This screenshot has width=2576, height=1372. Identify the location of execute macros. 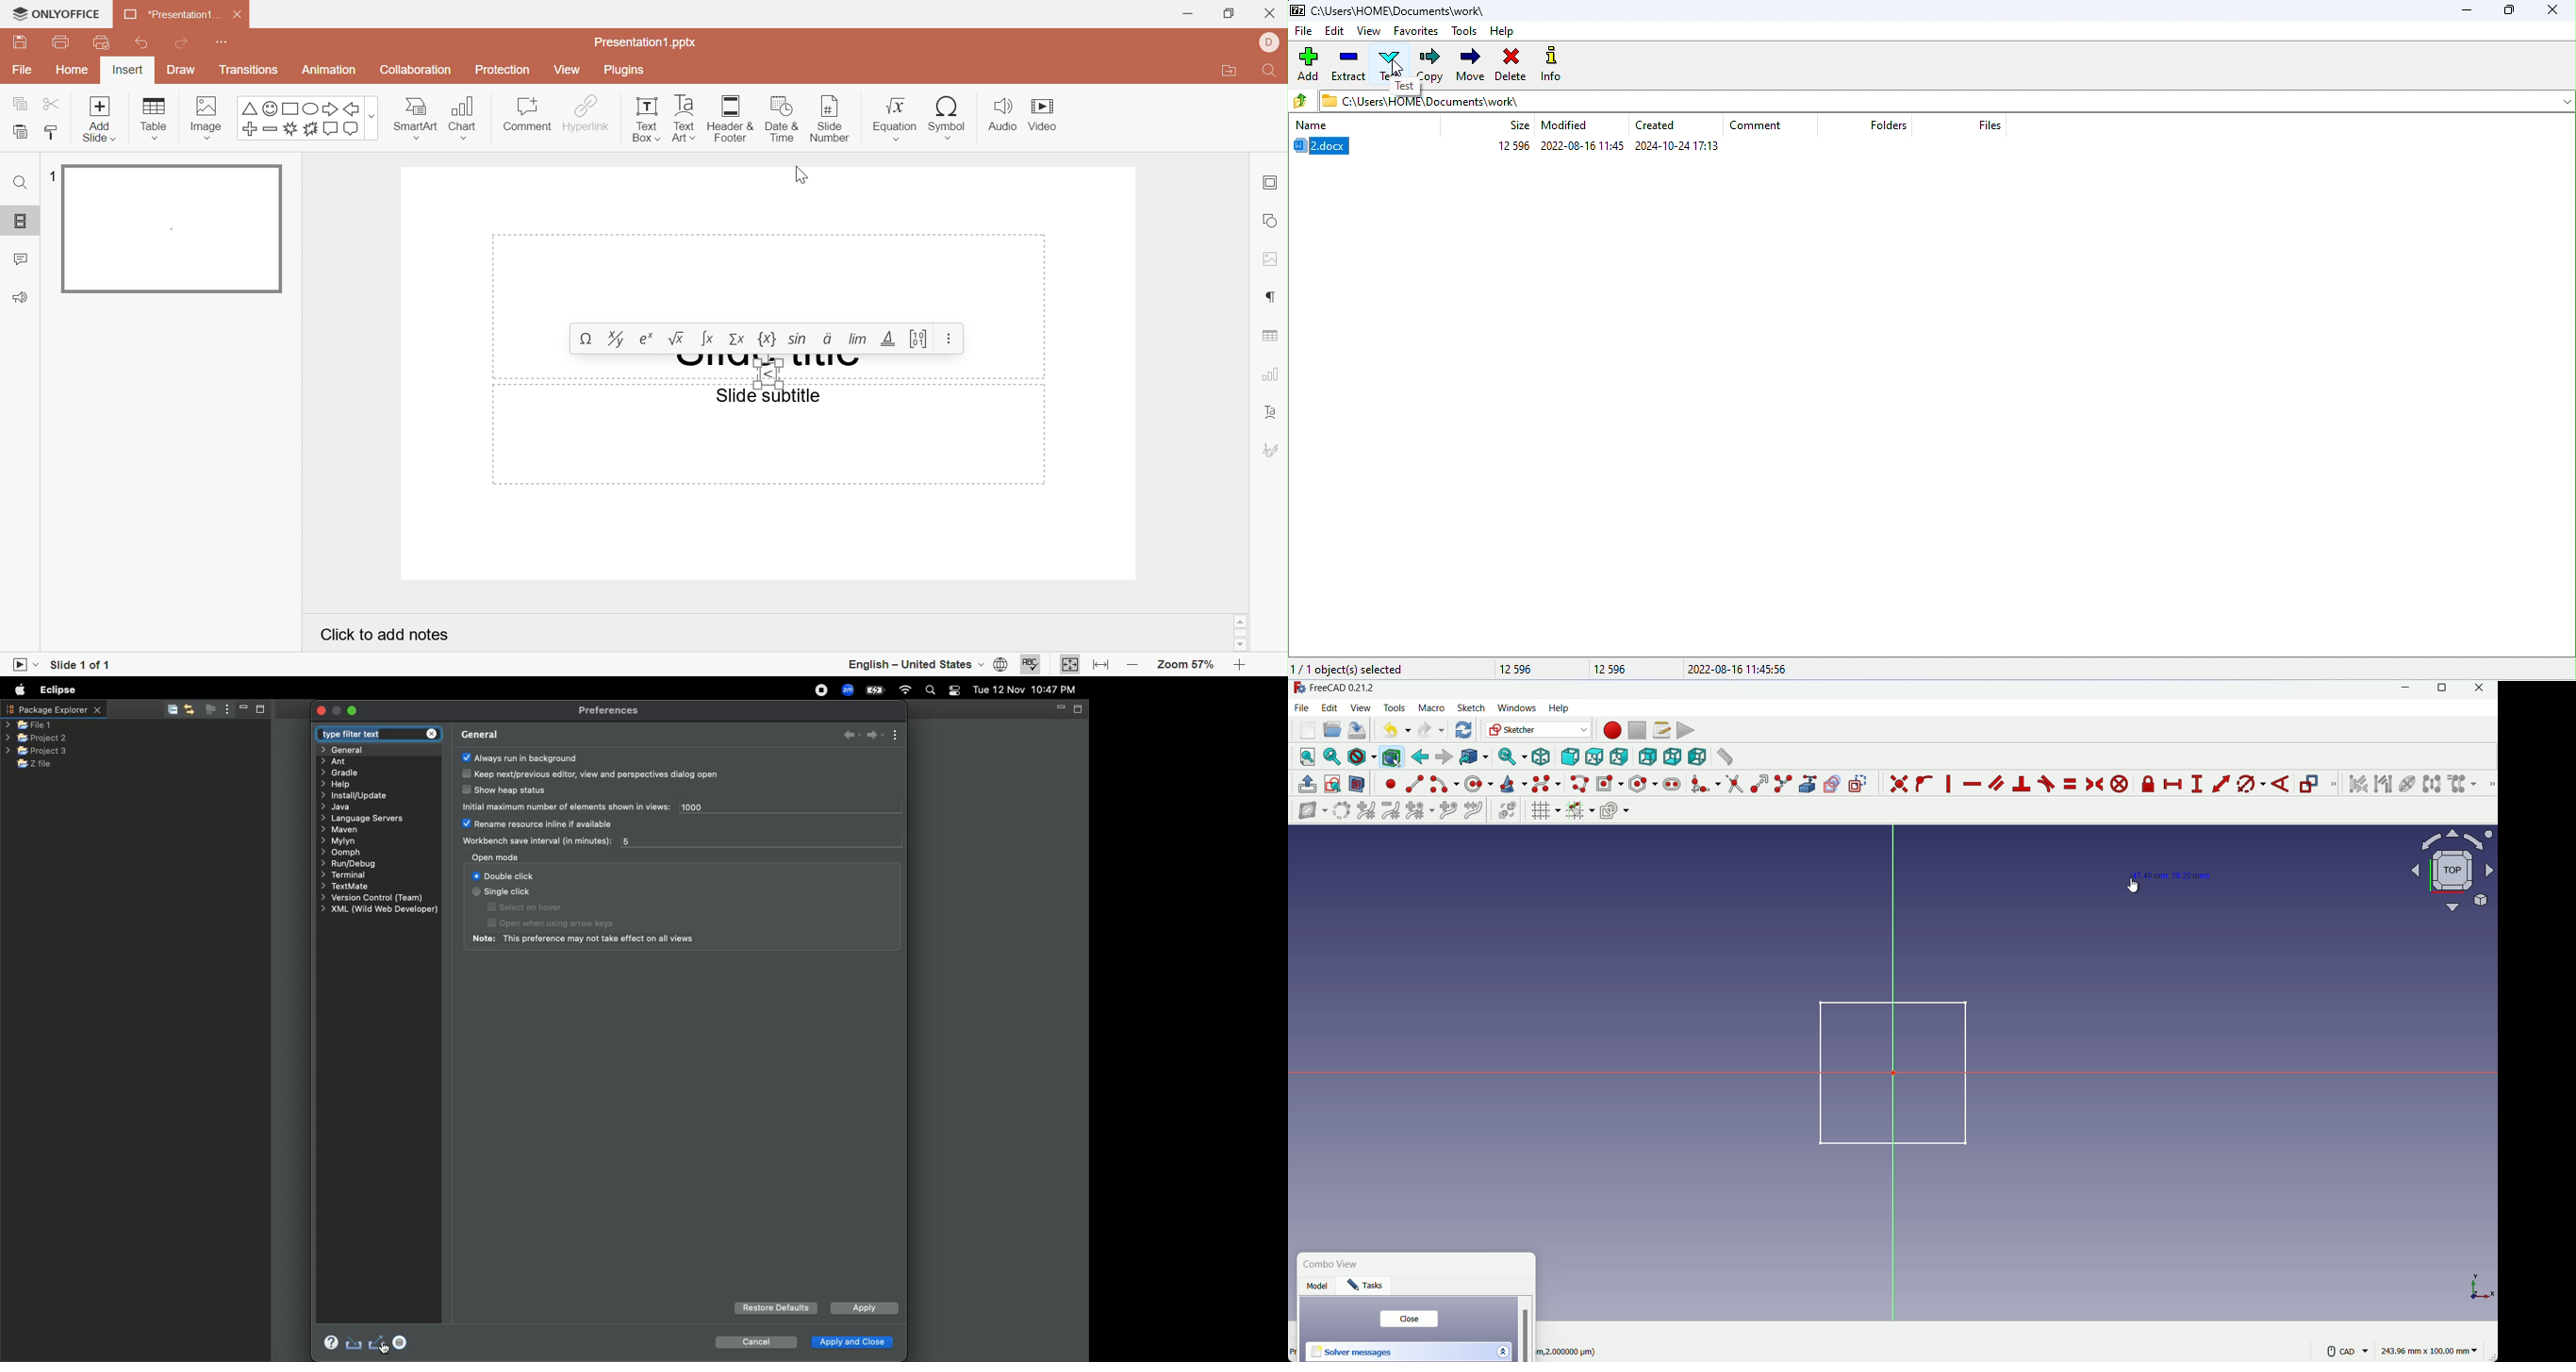
(1686, 730).